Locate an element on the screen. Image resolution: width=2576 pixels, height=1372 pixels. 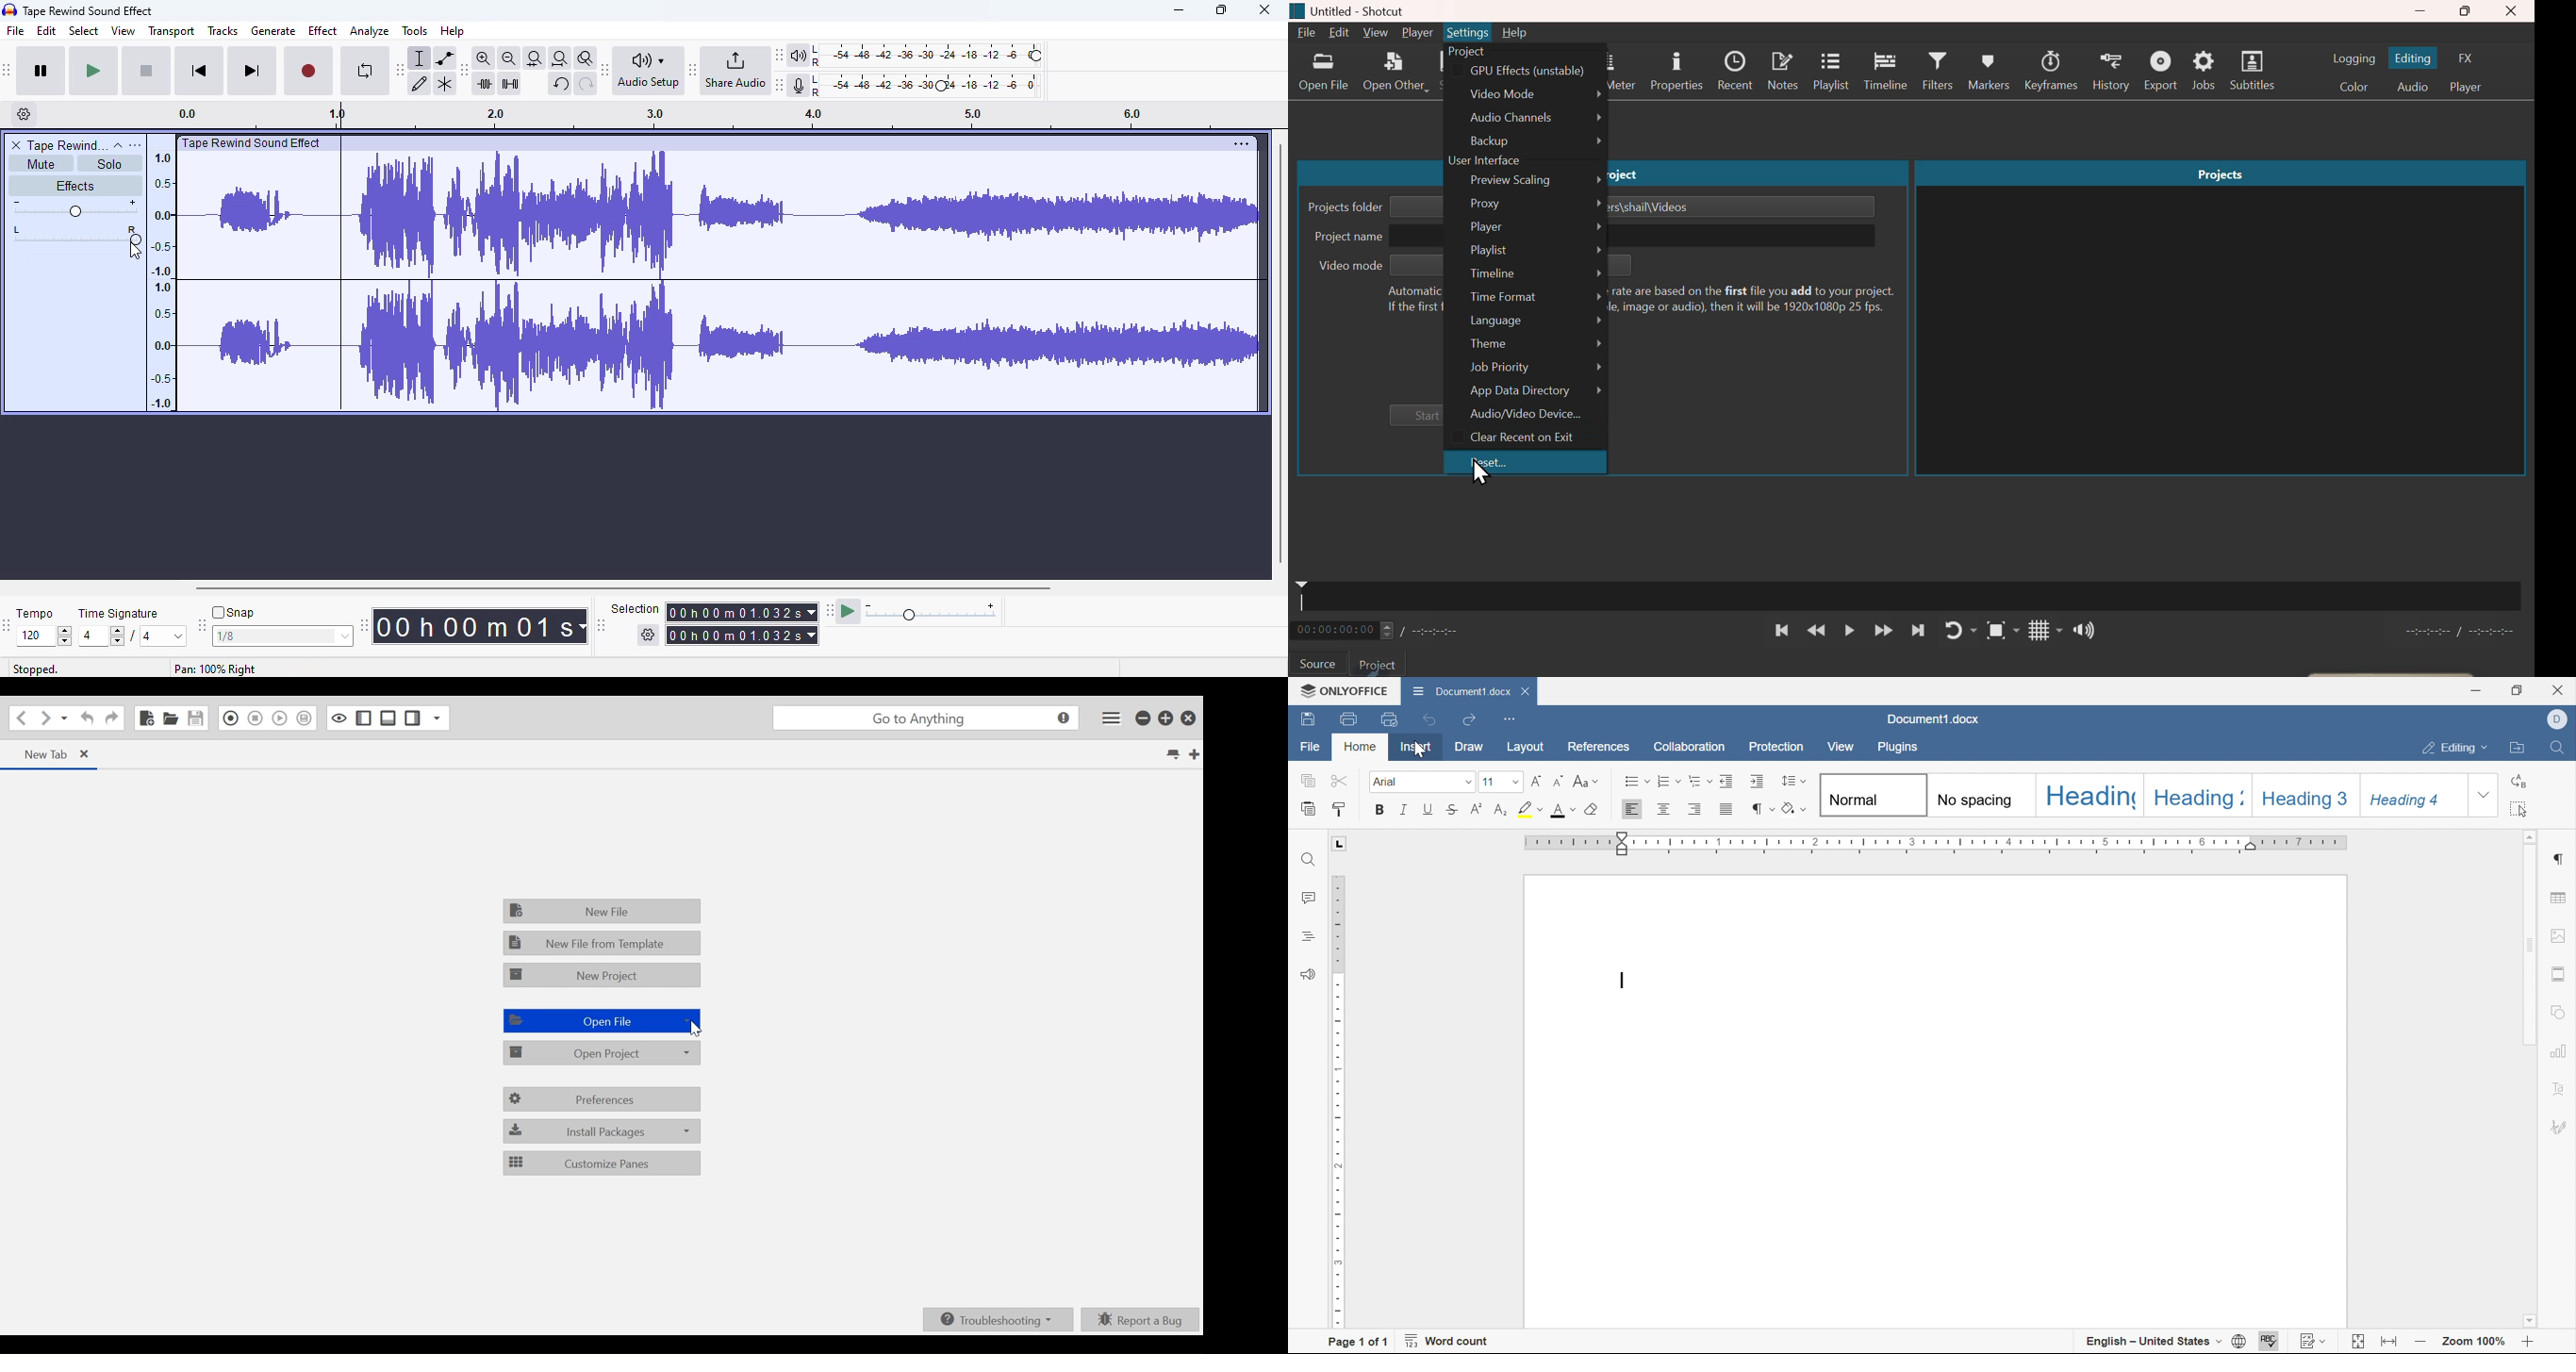
view is located at coordinates (124, 30).